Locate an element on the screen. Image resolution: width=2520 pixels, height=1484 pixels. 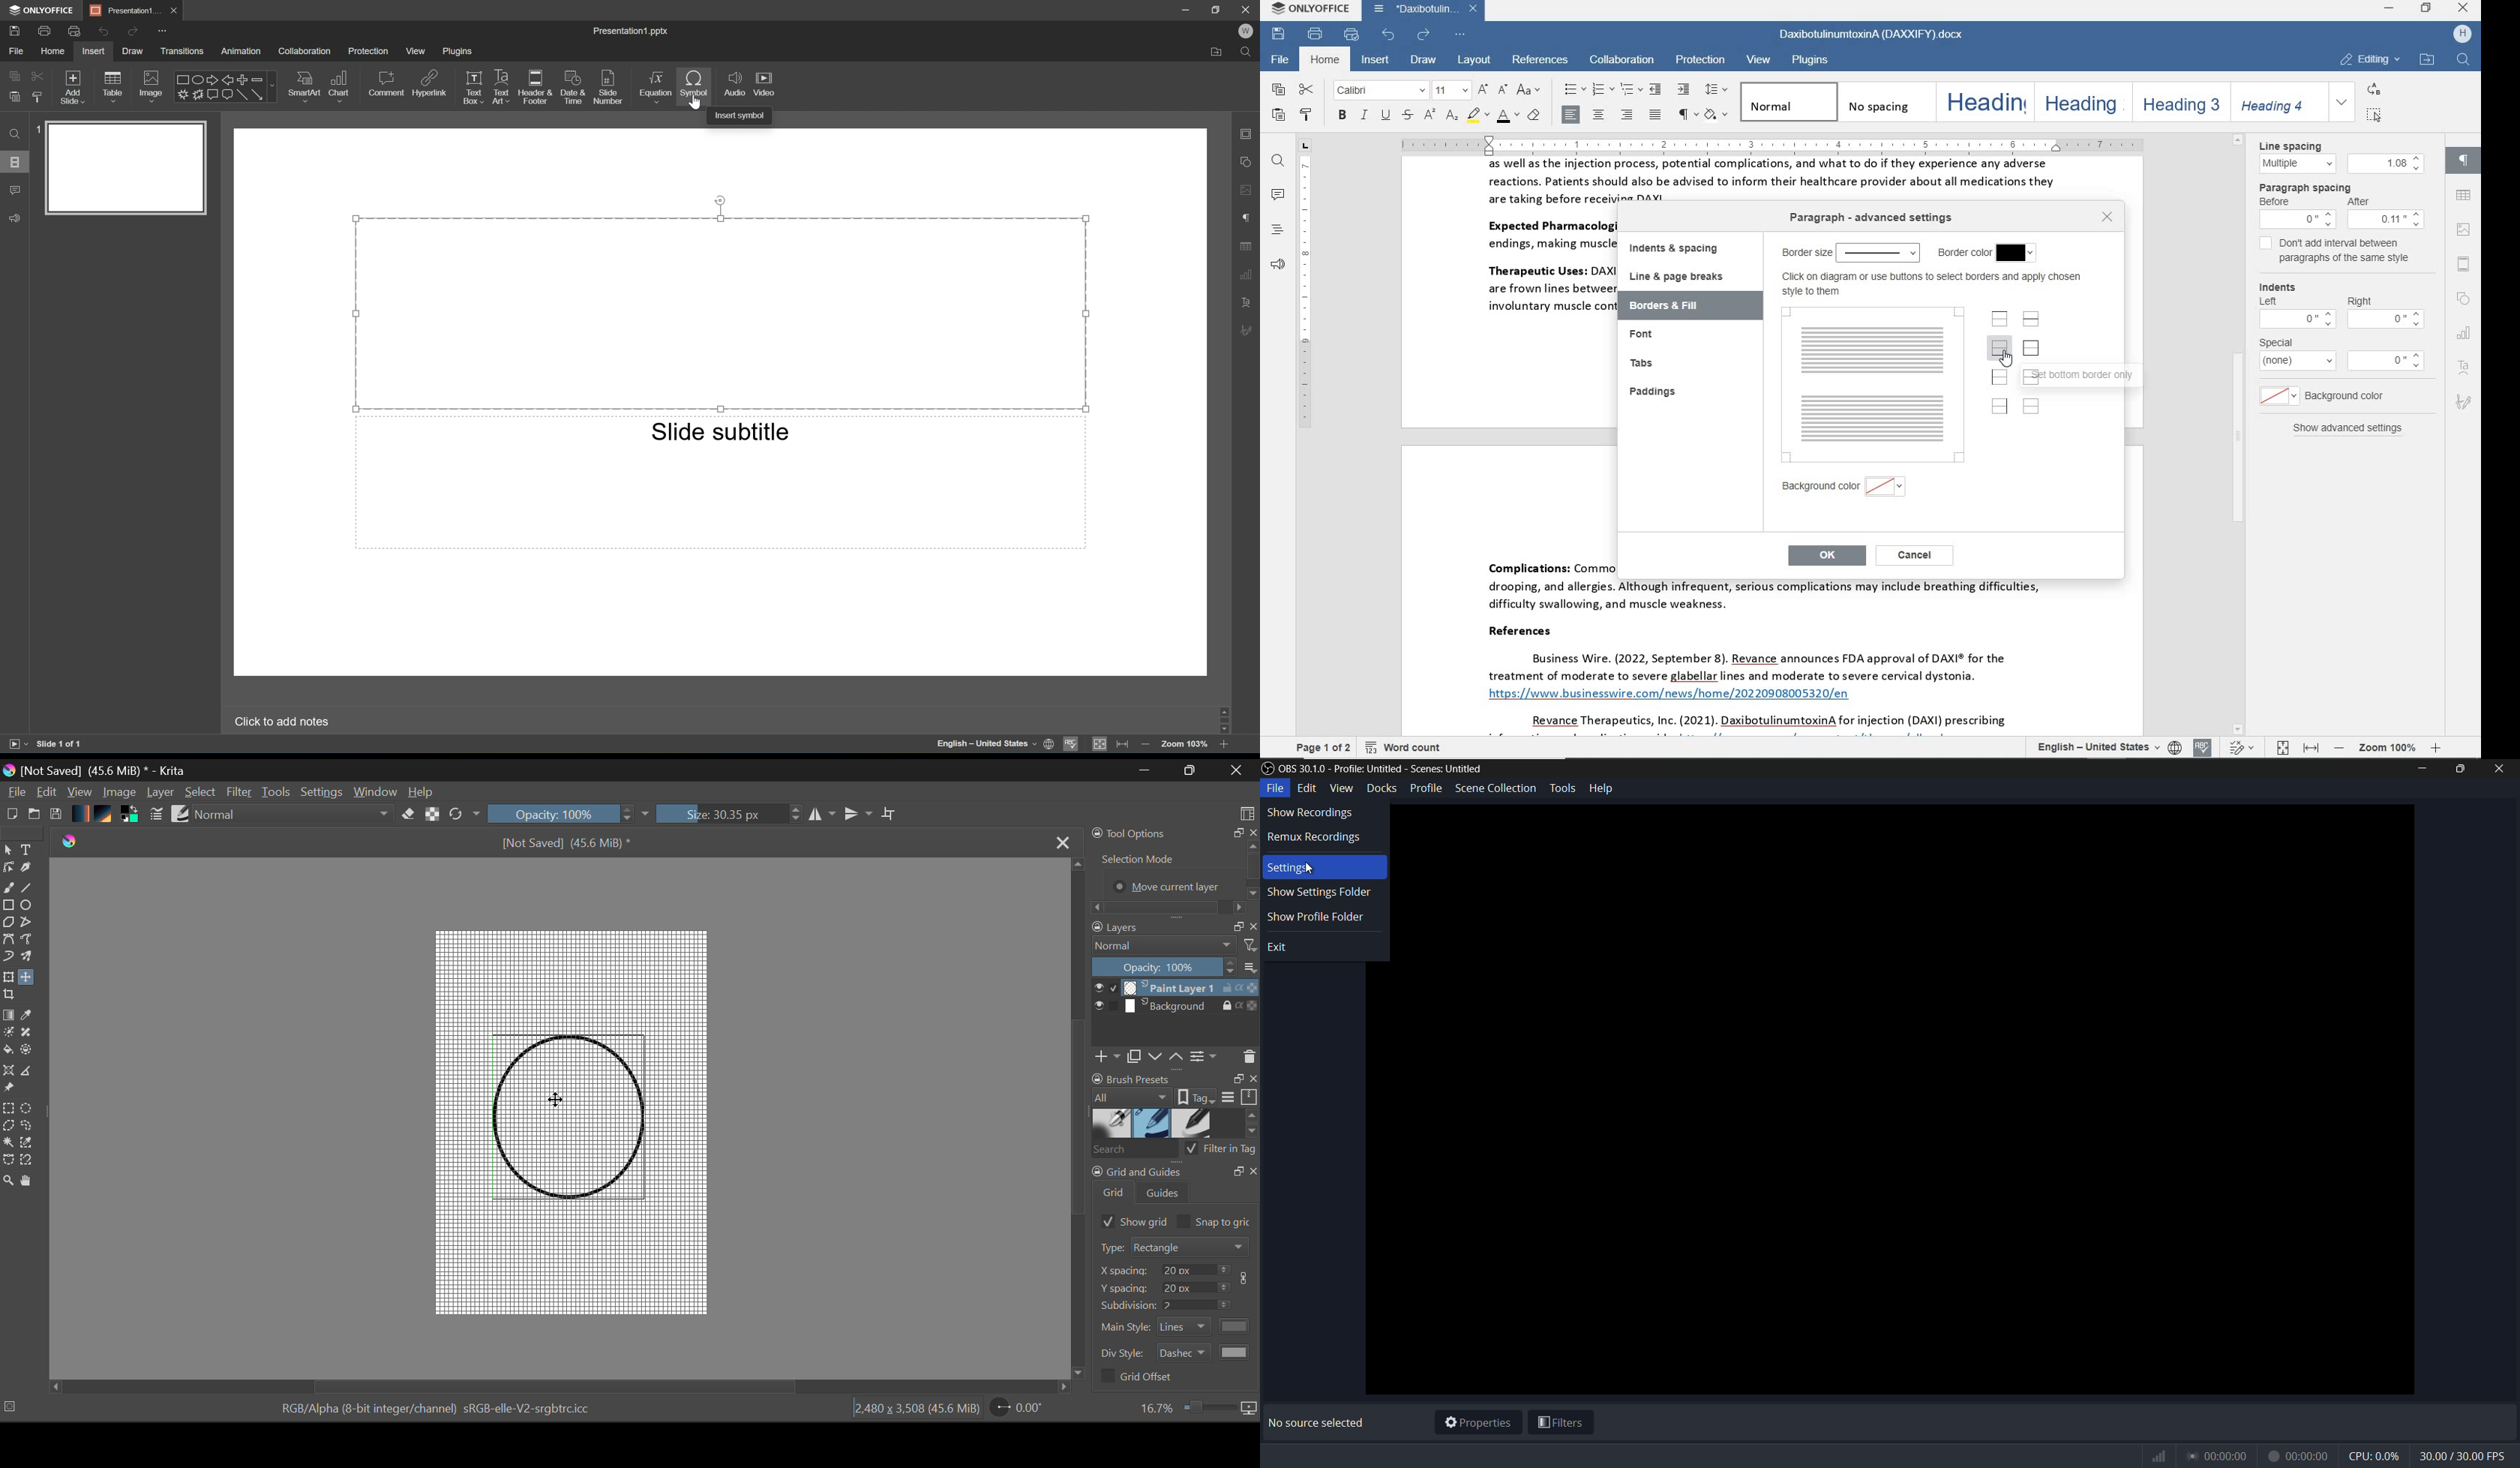
cursor is located at coordinates (1312, 869).